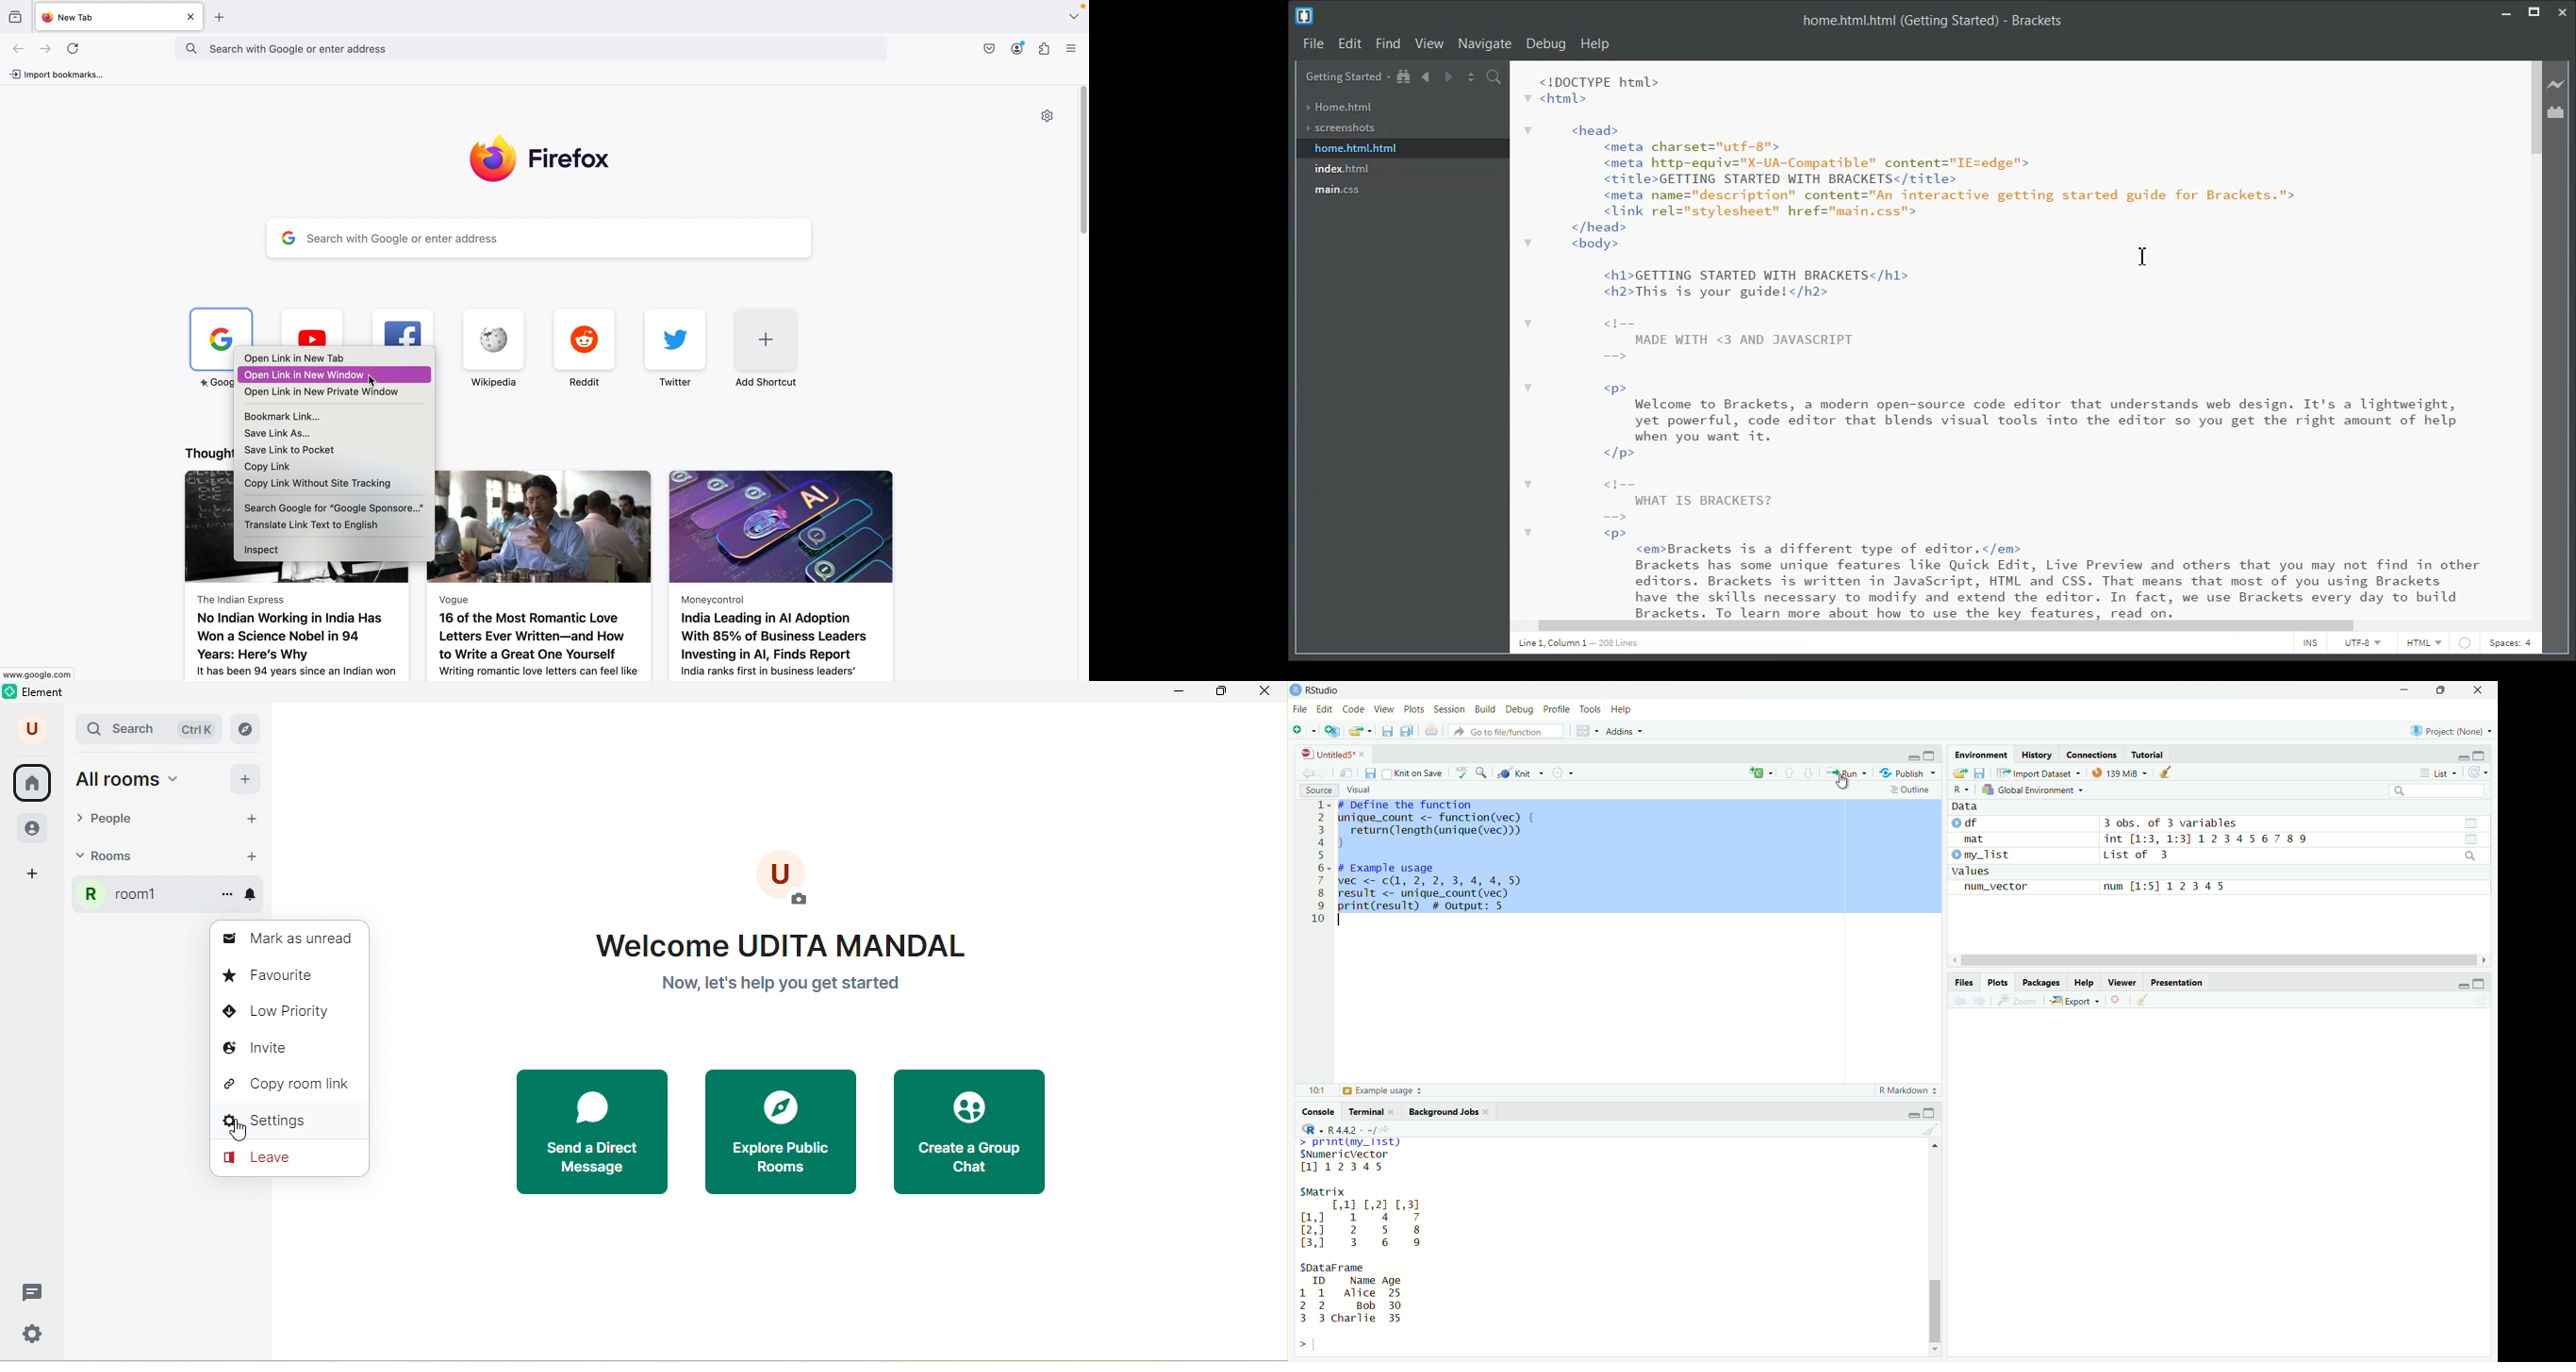  I want to click on copy room link, so click(292, 1086).